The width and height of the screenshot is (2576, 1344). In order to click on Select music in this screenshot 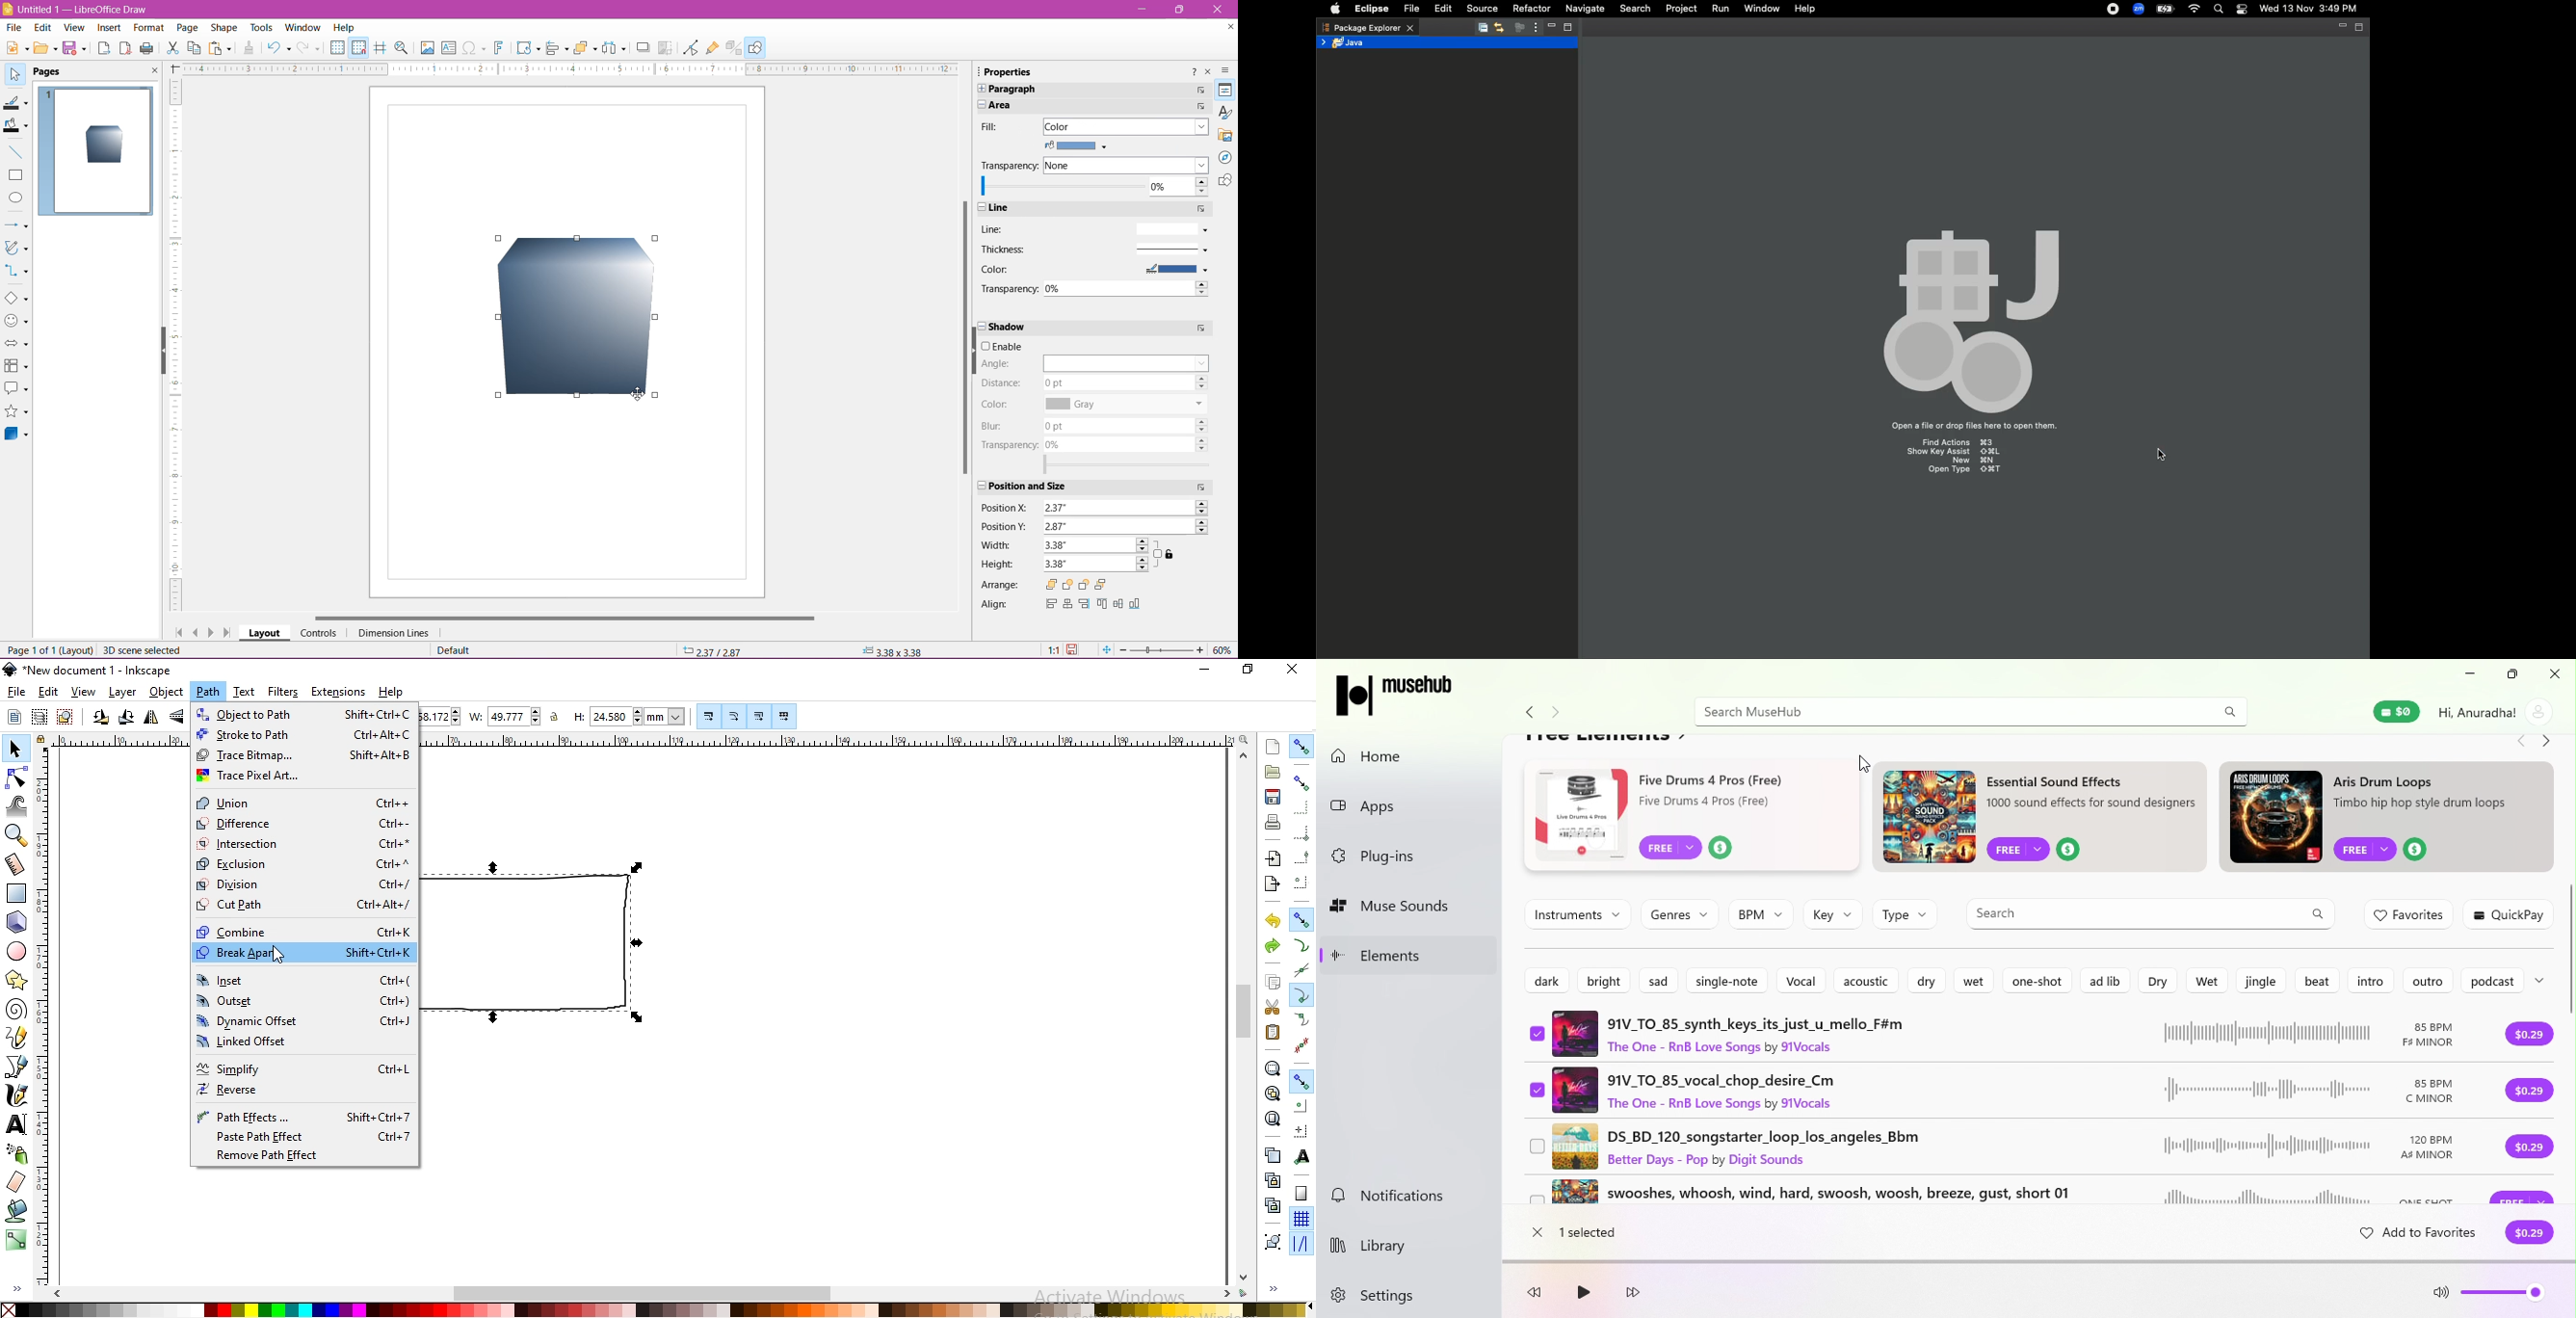, I will do `click(1539, 1204)`.